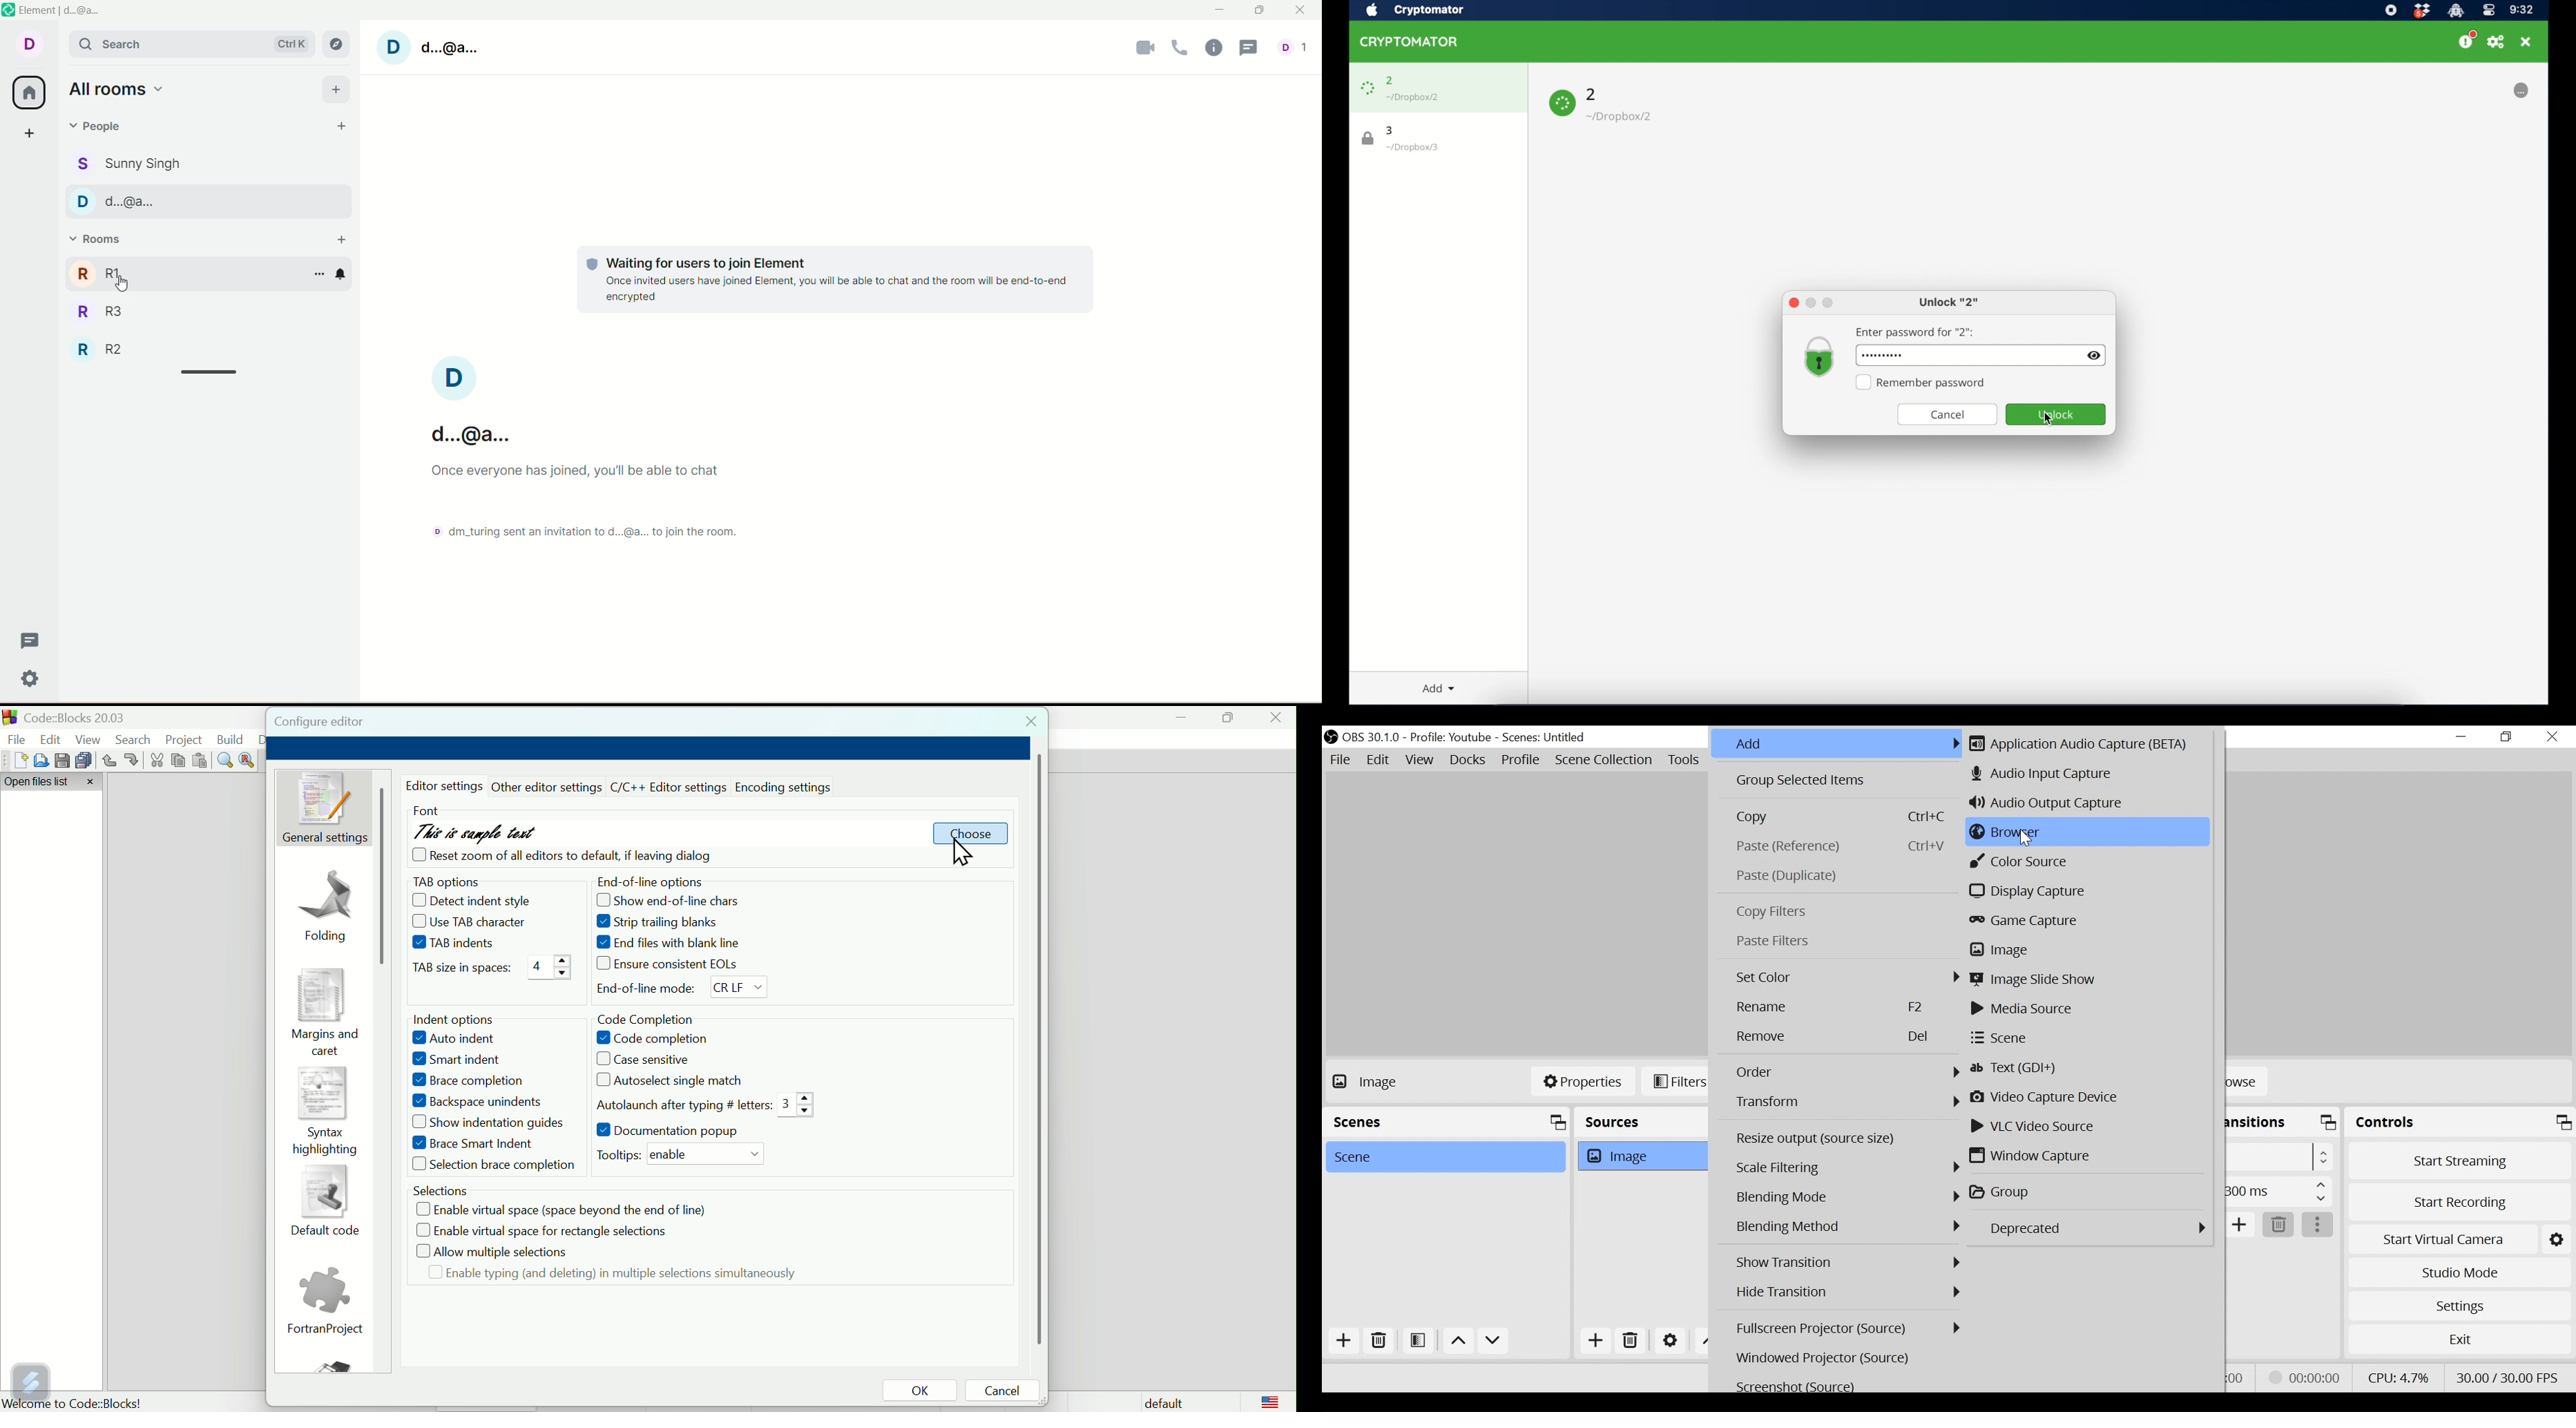  What do you see at coordinates (1349, 1341) in the screenshot?
I see `Add` at bounding box center [1349, 1341].